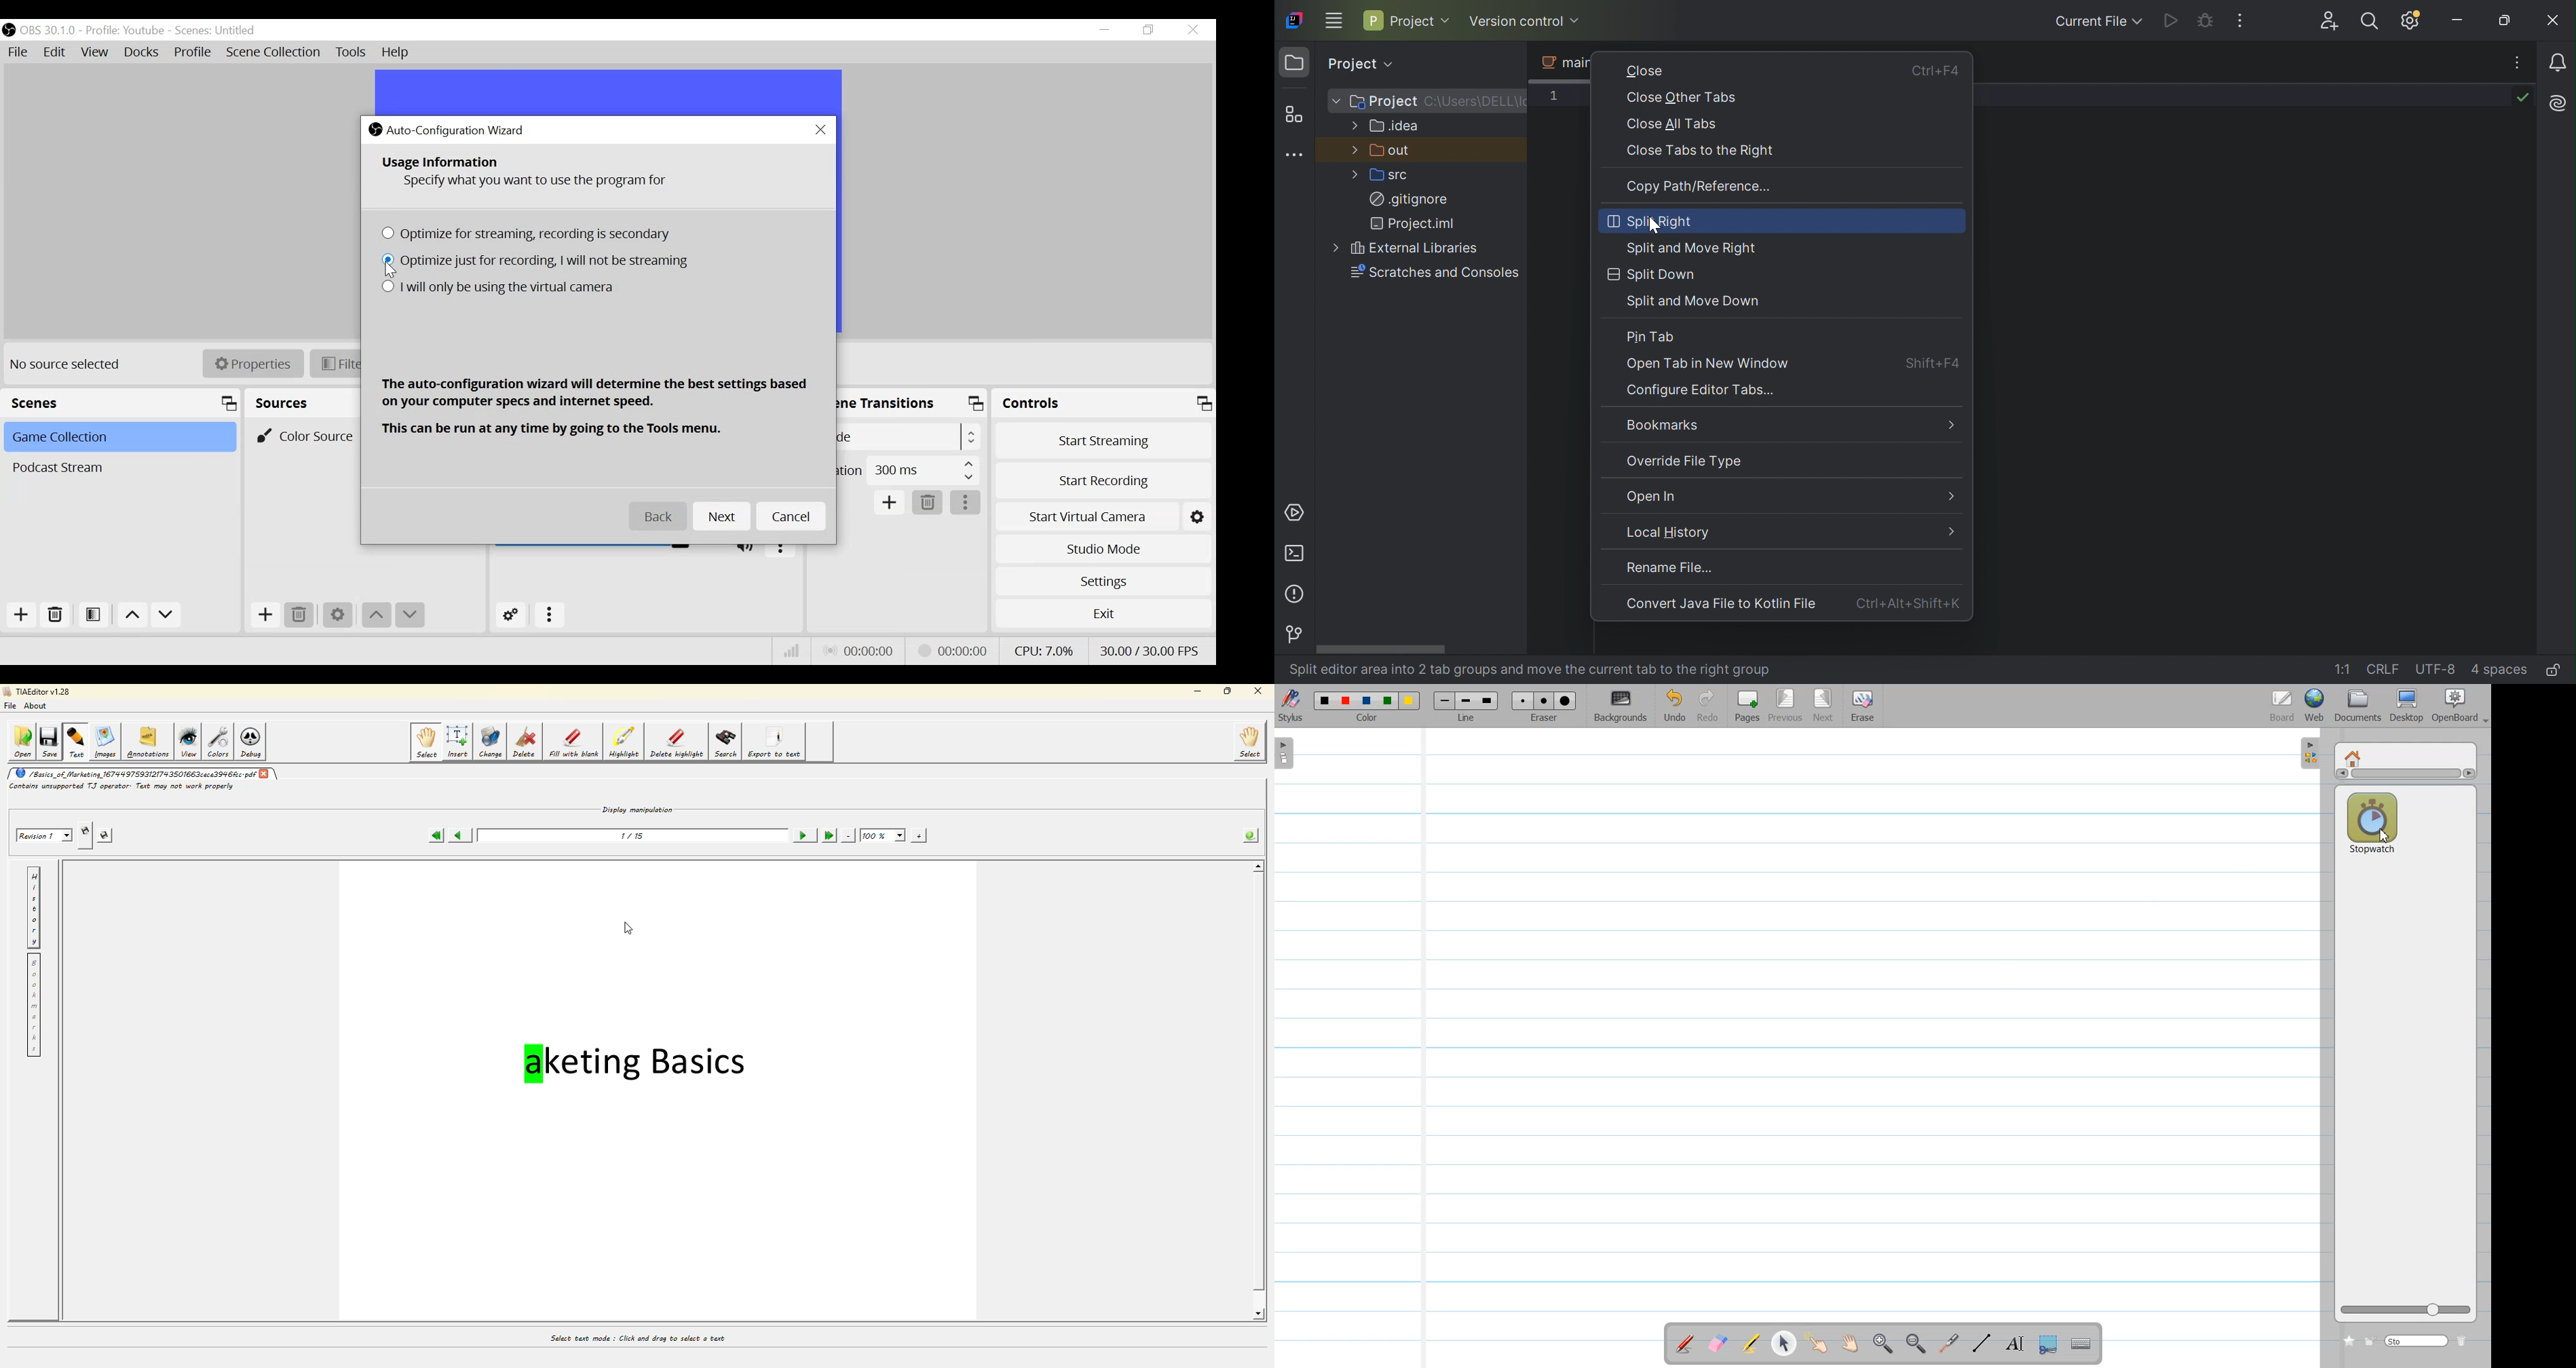 The image size is (2576, 1372). Describe the element at coordinates (2450, 706) in the screenshot. I see `OpenBoard` at that location.